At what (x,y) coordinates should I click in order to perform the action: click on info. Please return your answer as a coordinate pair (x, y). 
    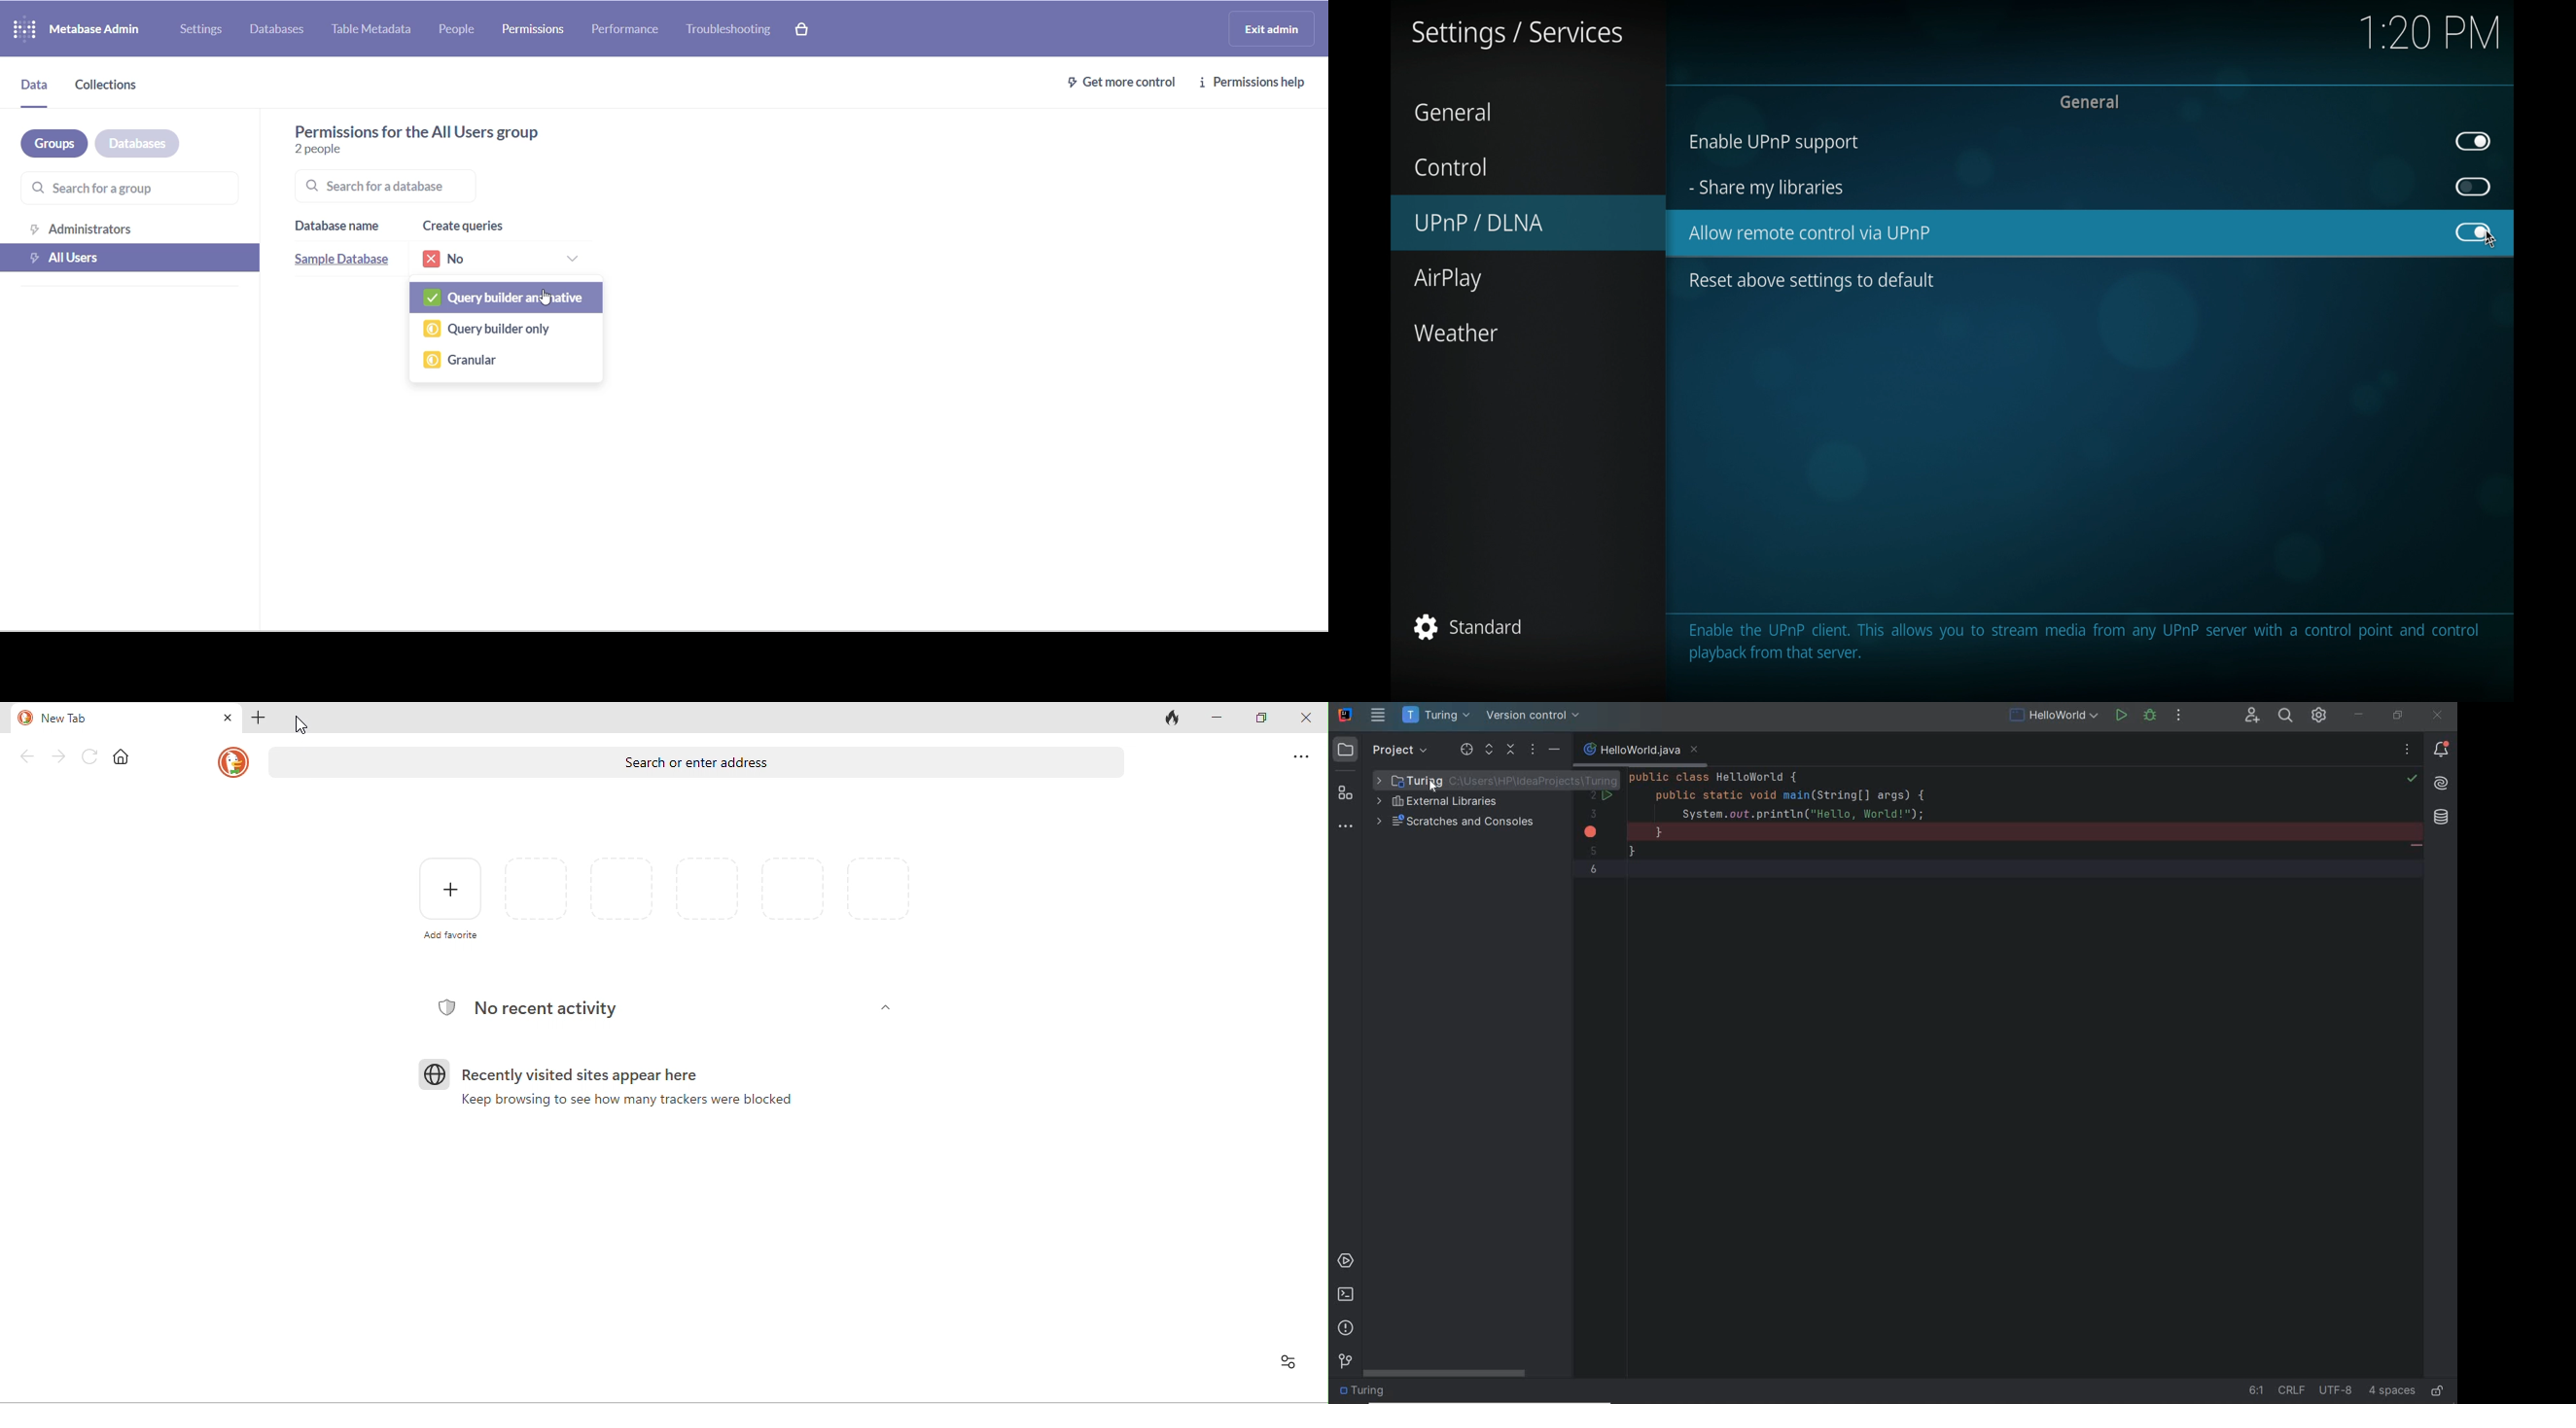
    Looking at the image, I should click on (2084, 642).